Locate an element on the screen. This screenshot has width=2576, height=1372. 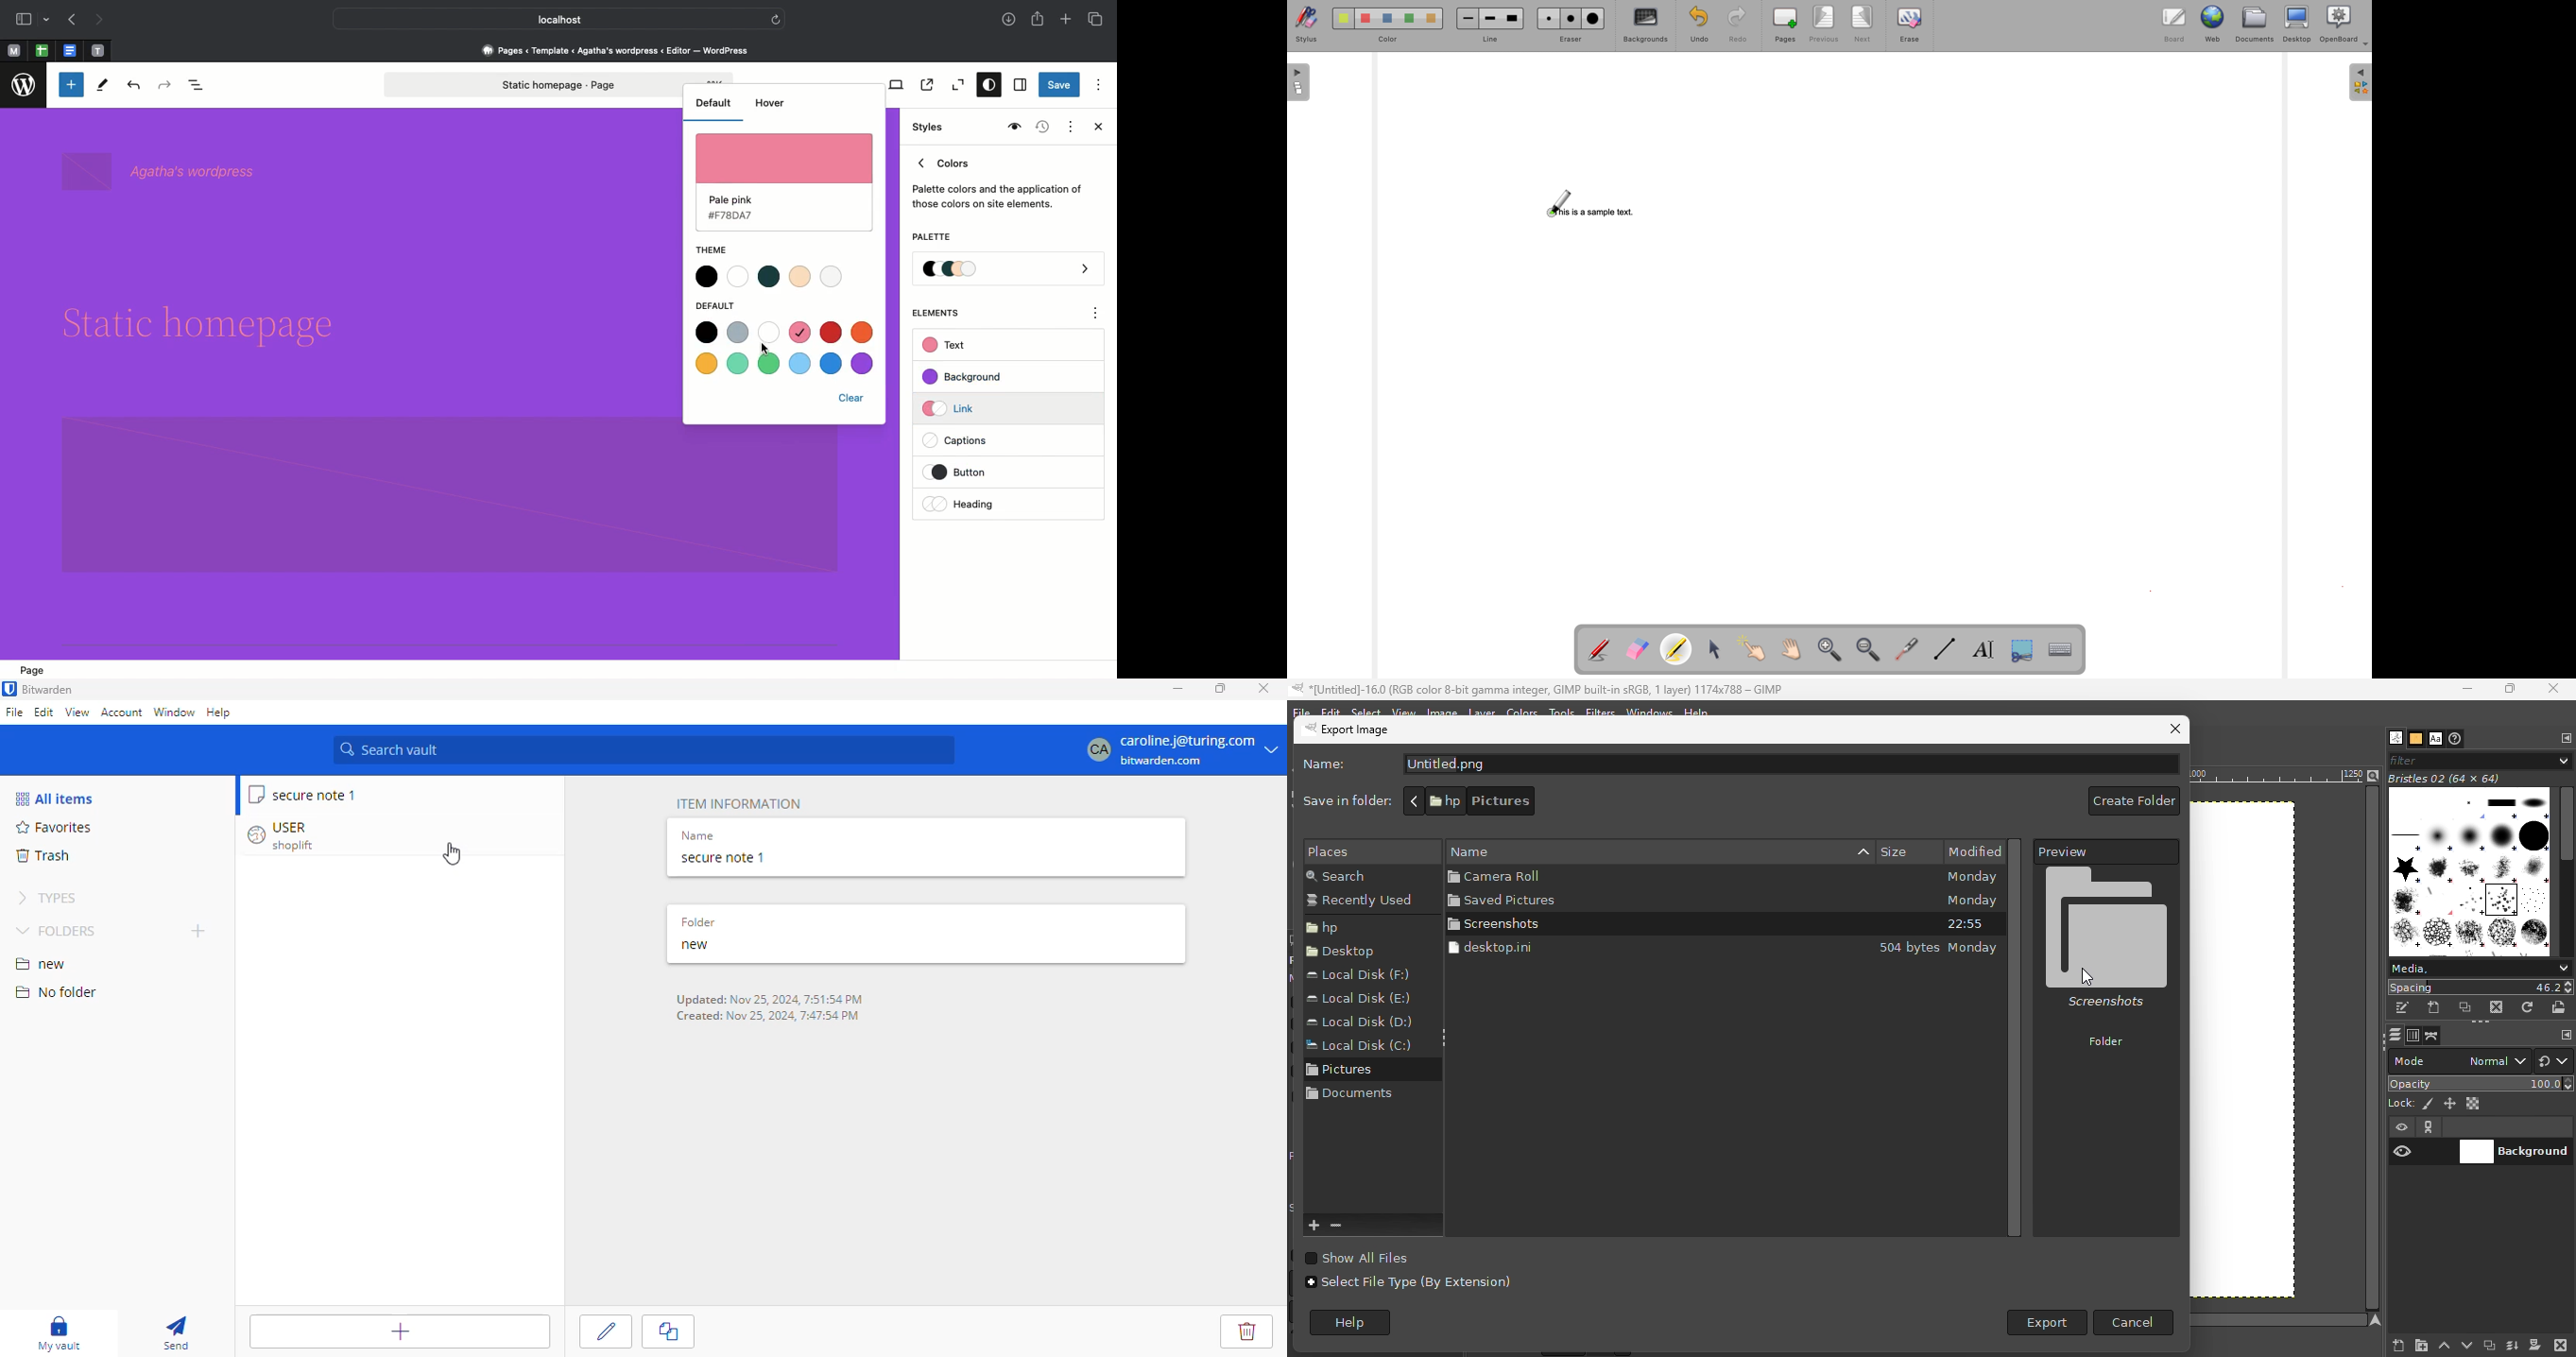
edit is located at coordinates (606, 1332).